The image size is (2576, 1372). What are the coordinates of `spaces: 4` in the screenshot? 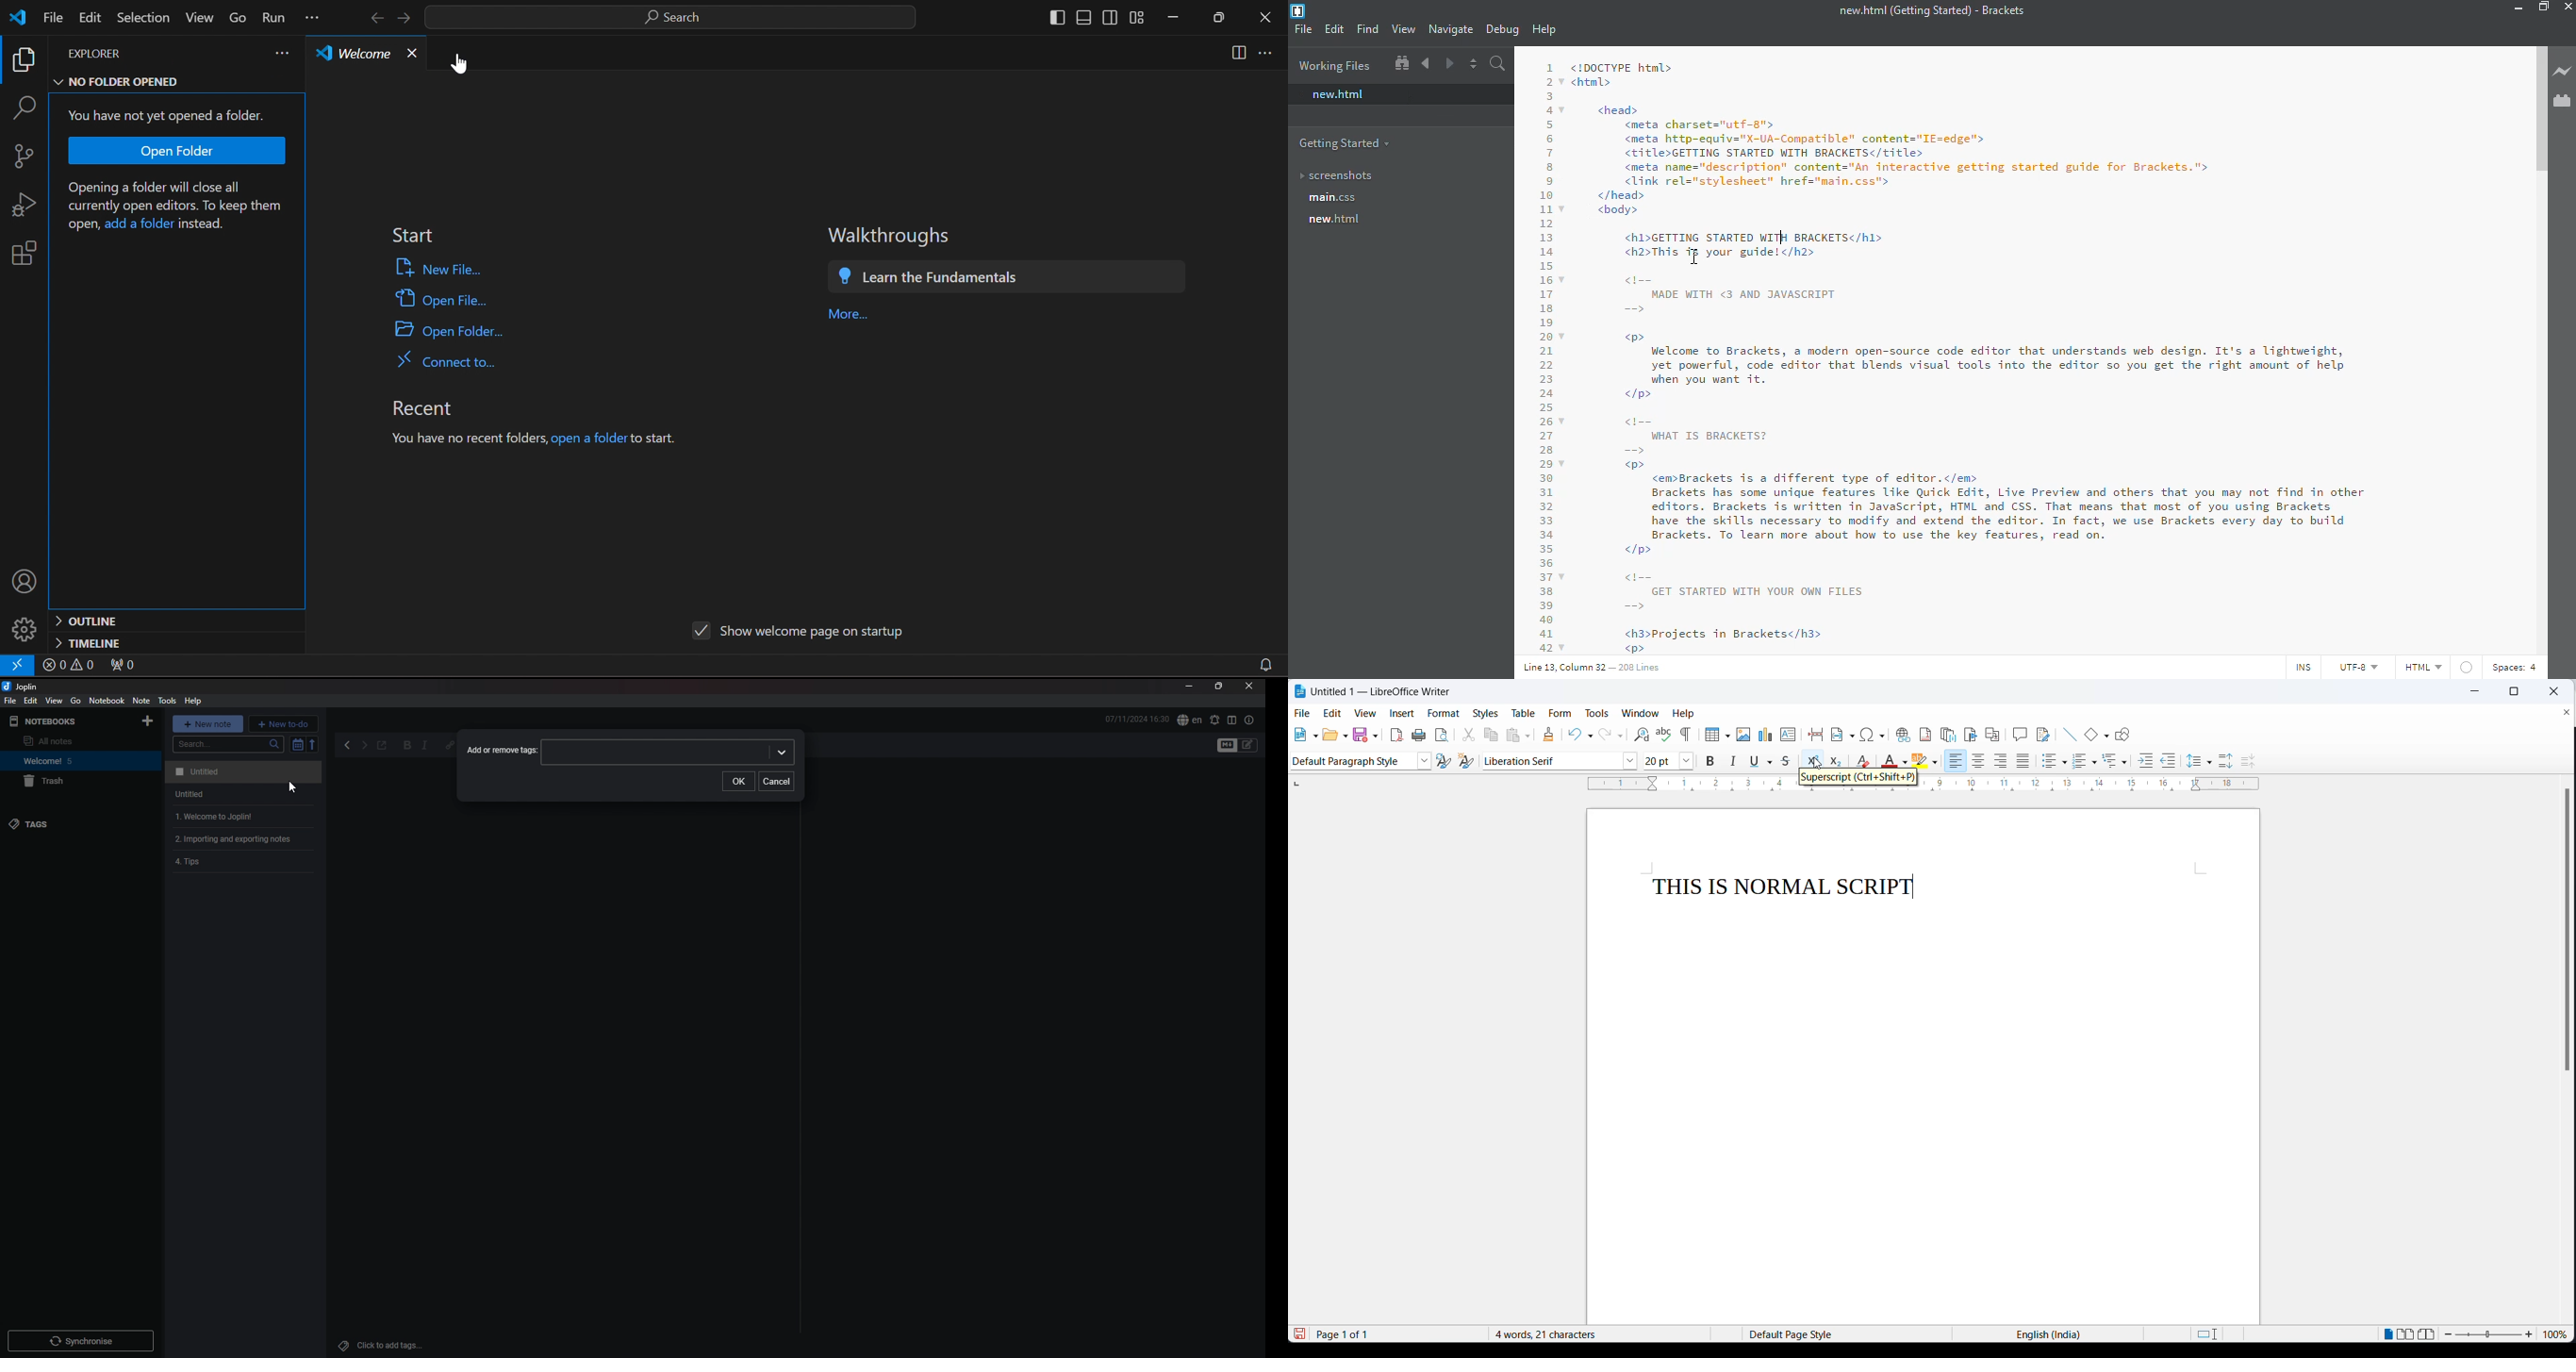 It's located at (2518, 668).